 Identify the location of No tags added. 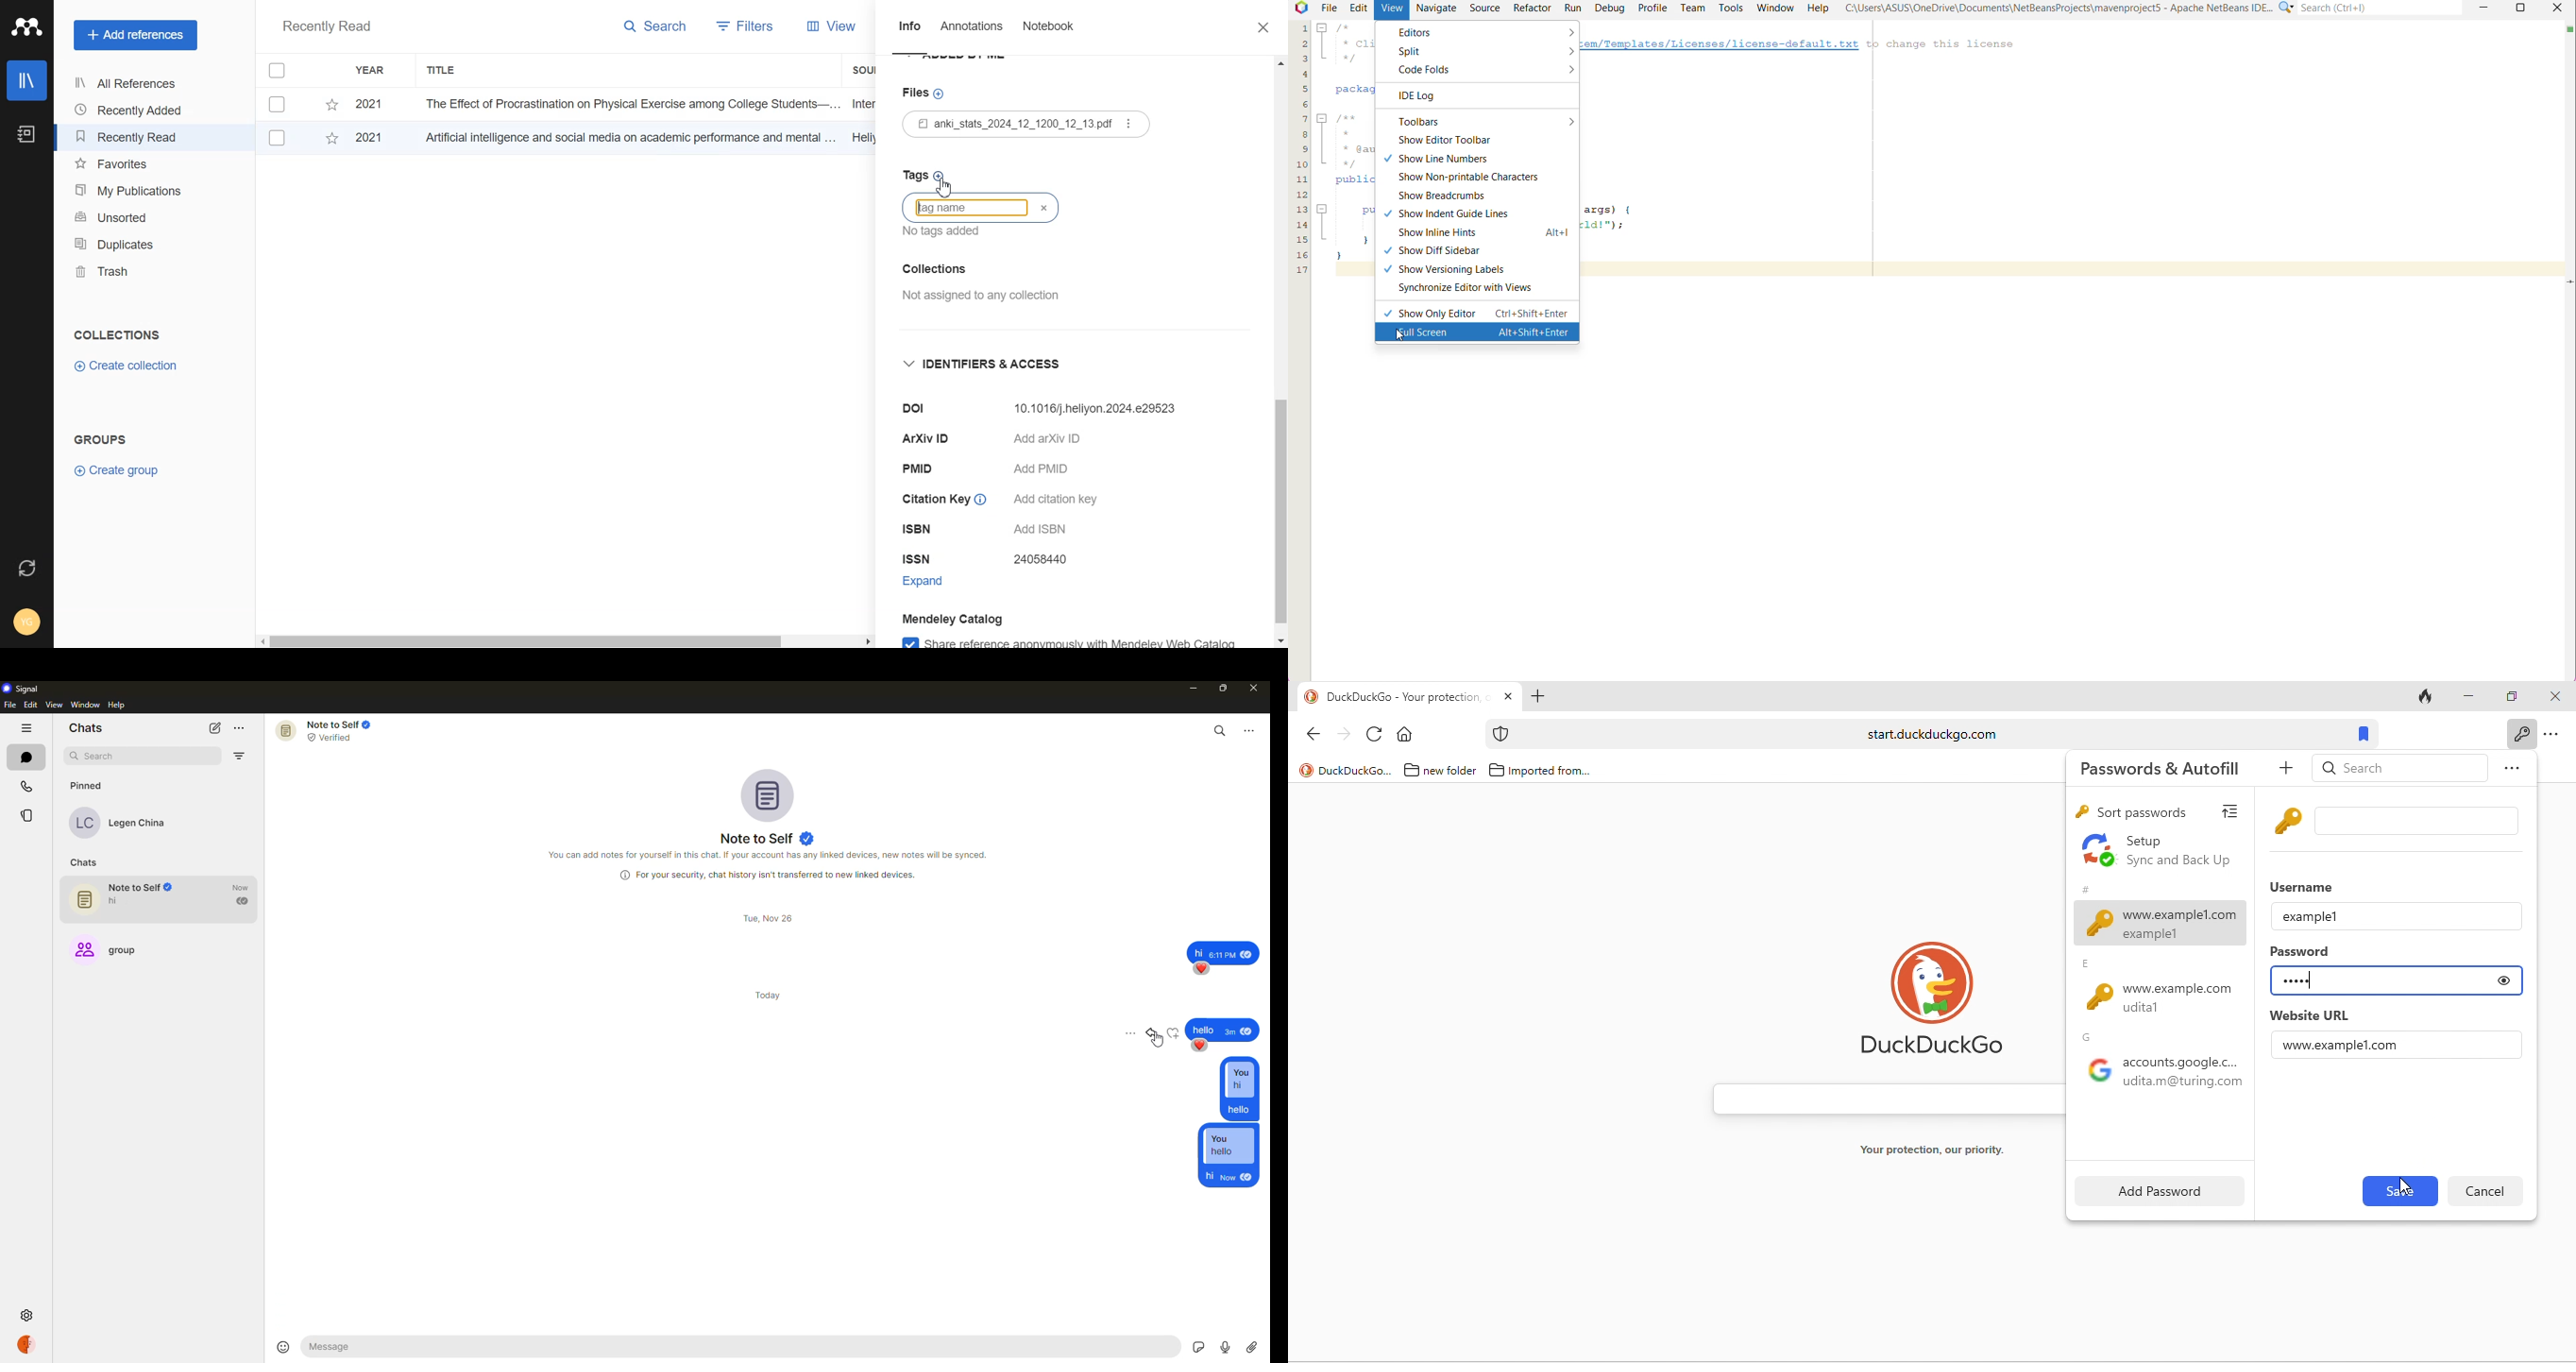
(947, 236).